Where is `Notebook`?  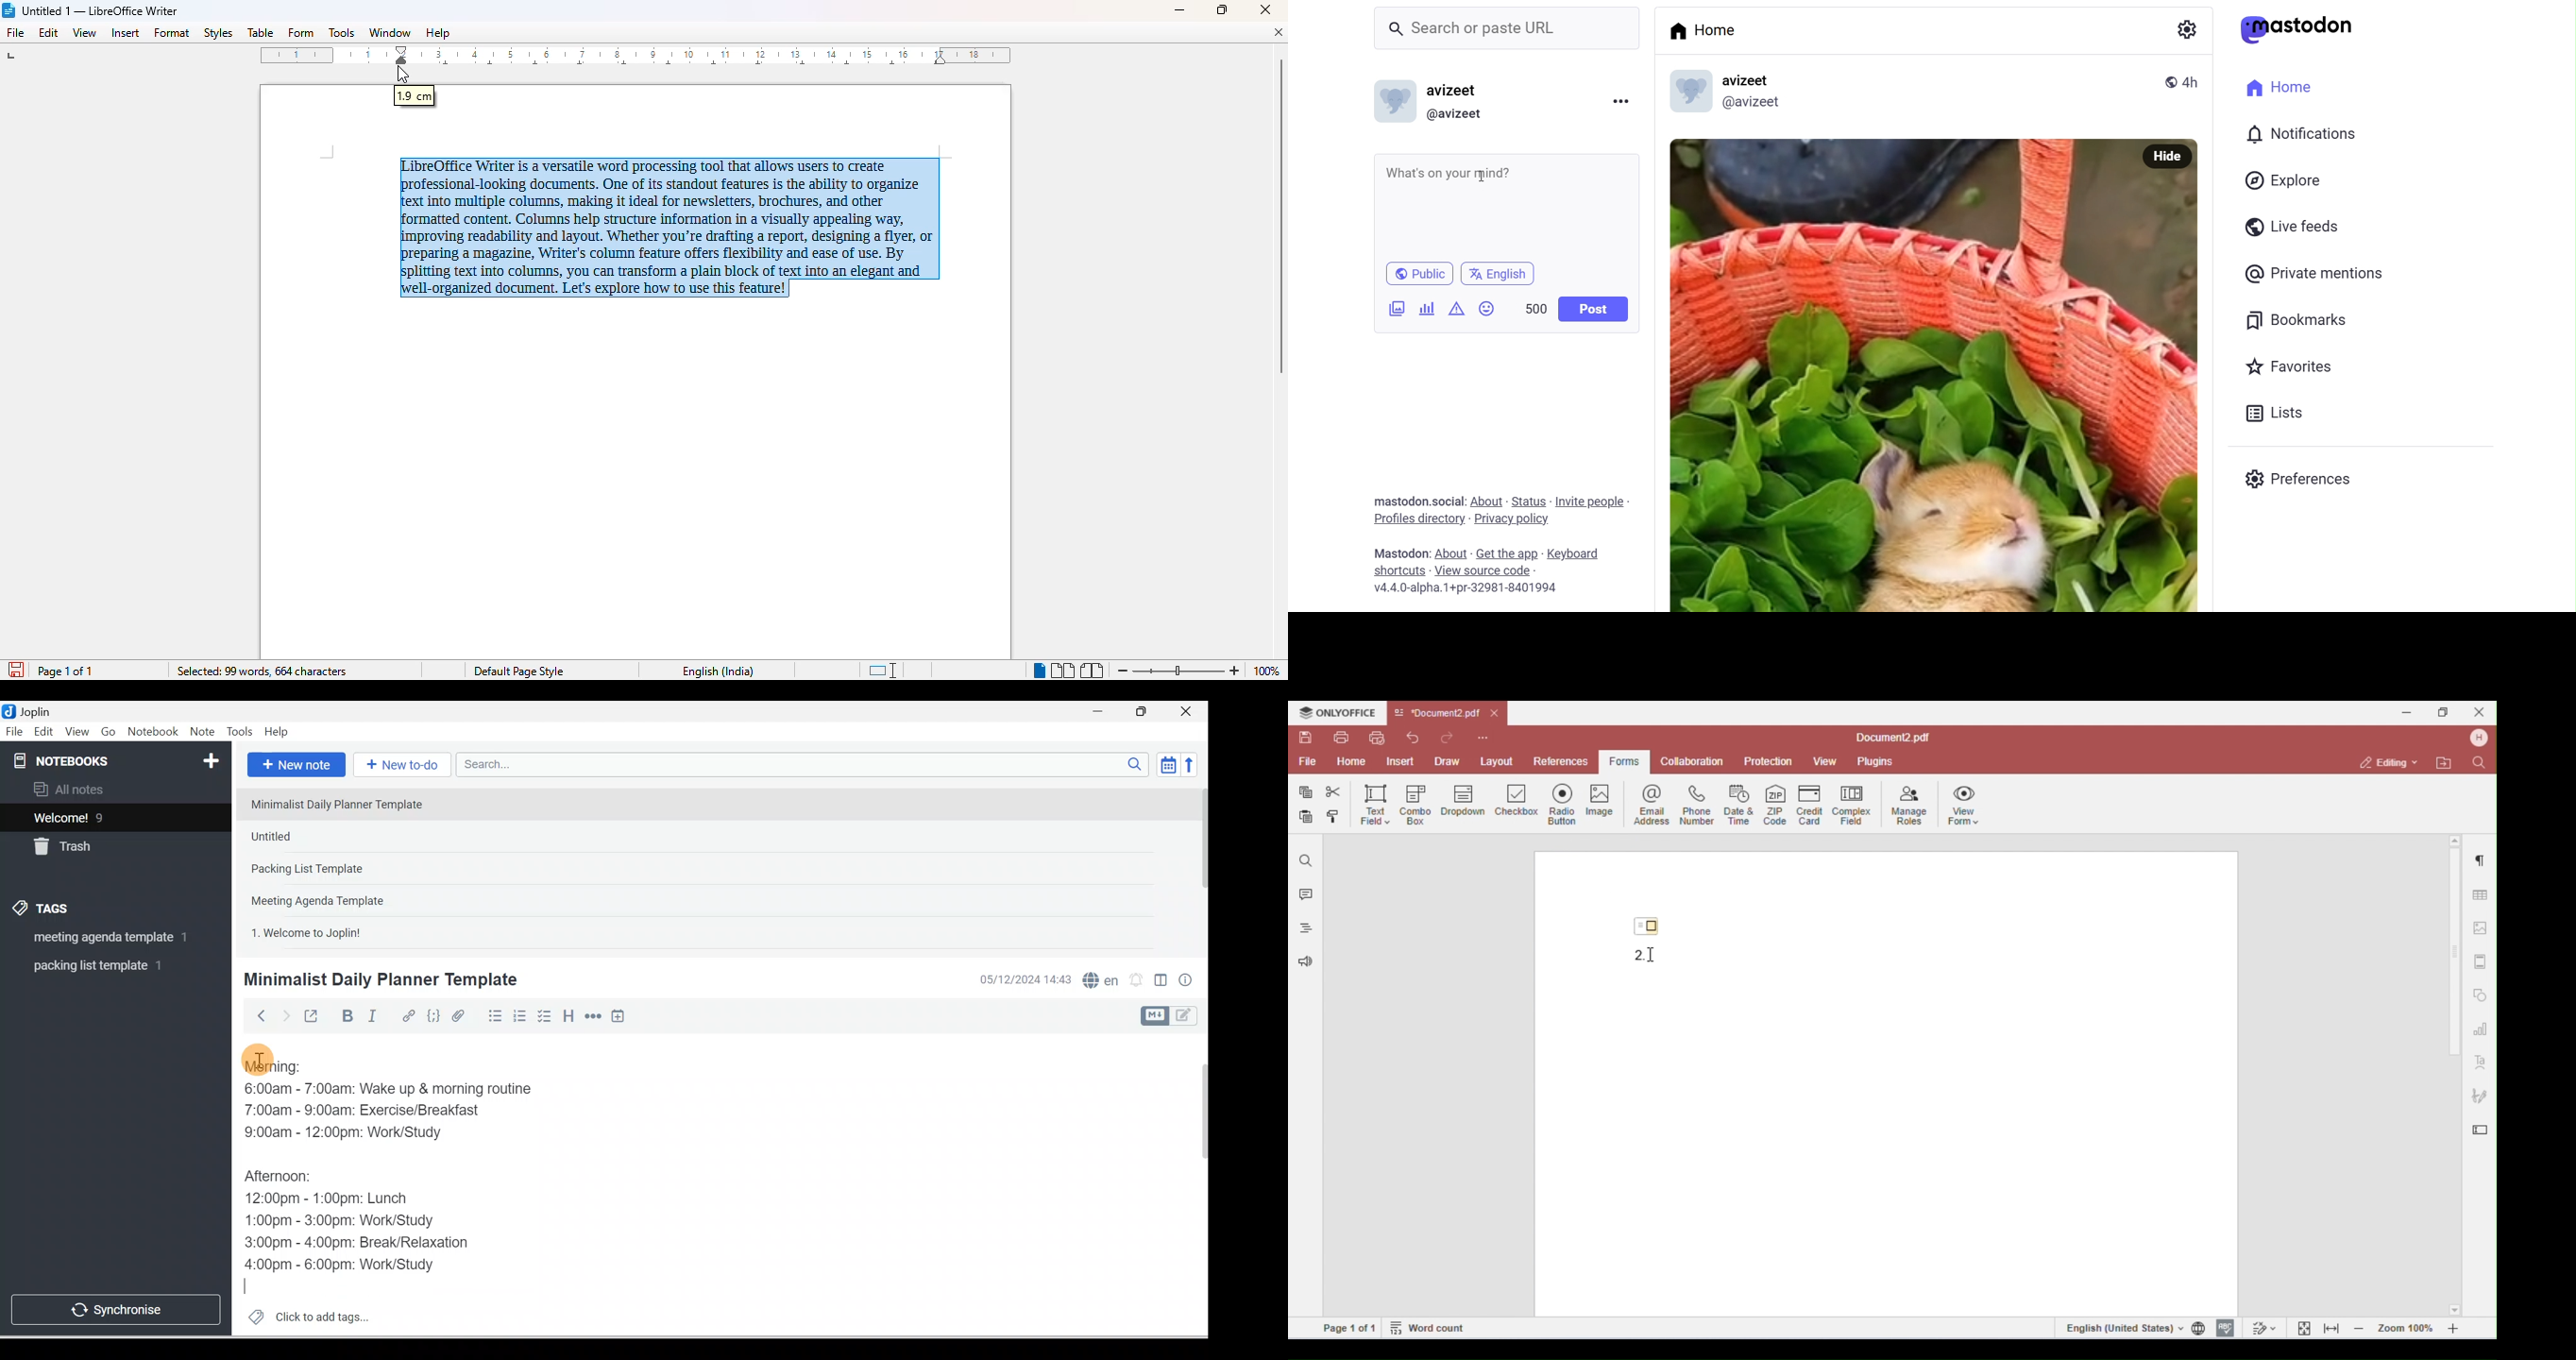 Notebook is located at coordinates (152, 732).